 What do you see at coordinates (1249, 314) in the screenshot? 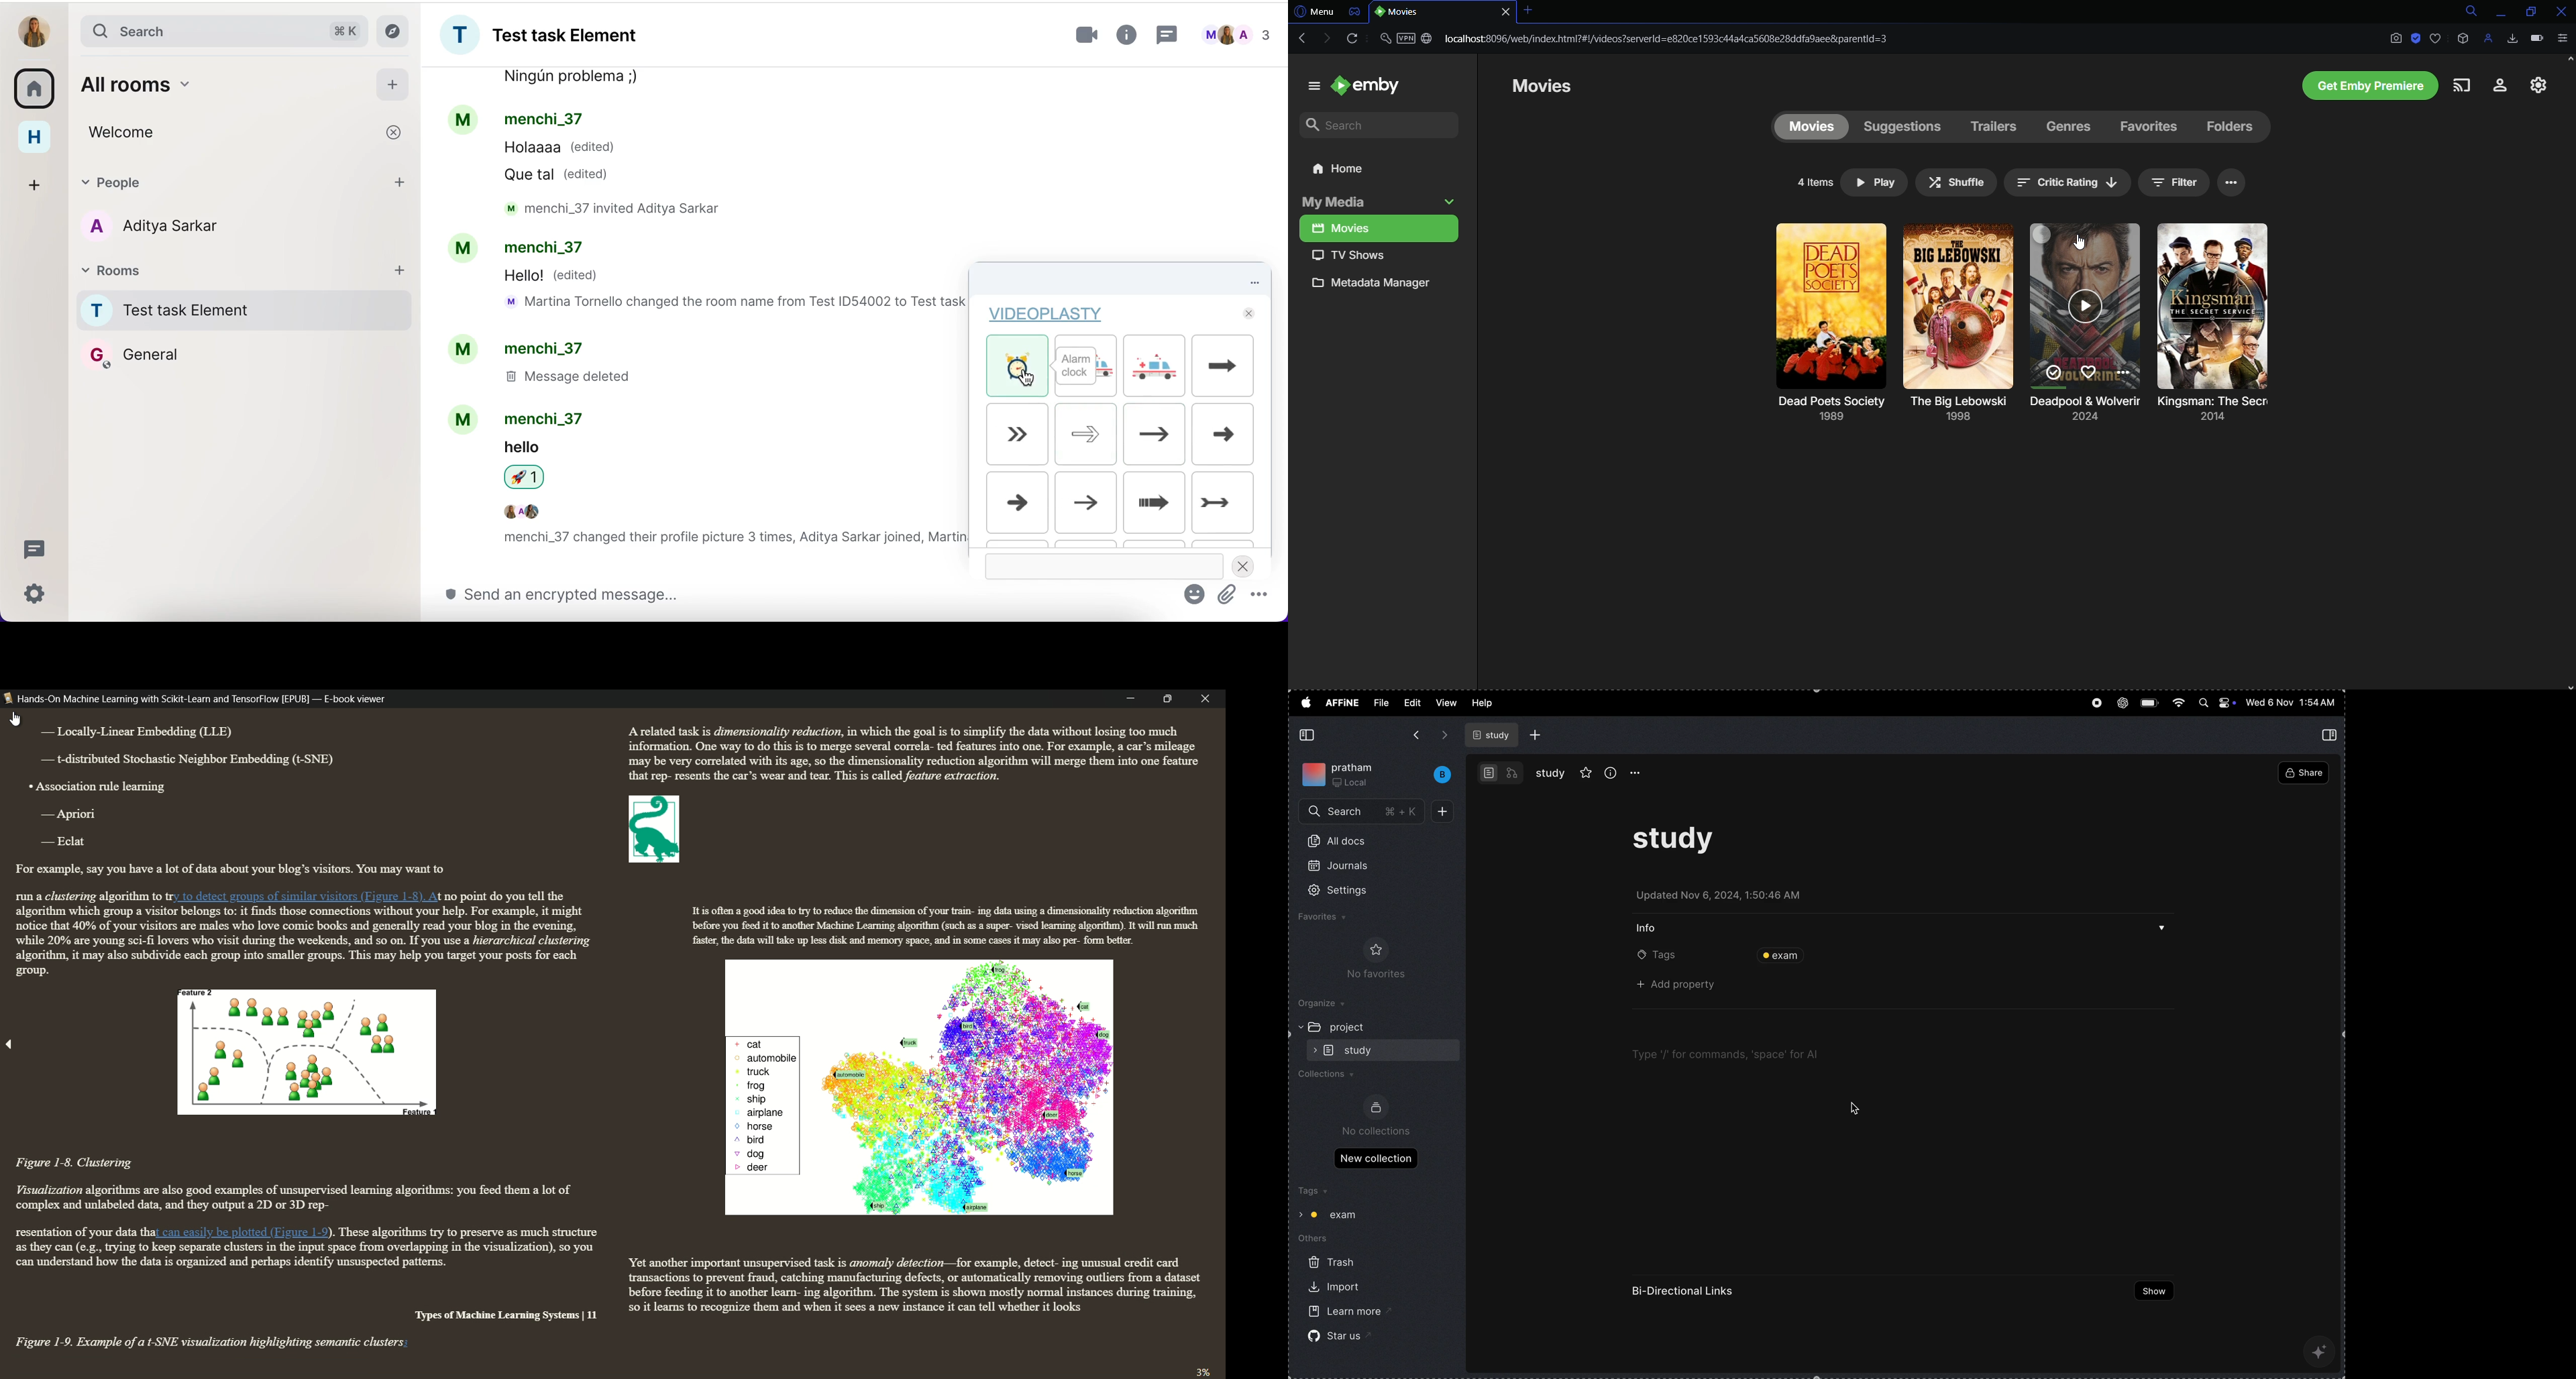
I see `close` at bounding box center [1249, 314].